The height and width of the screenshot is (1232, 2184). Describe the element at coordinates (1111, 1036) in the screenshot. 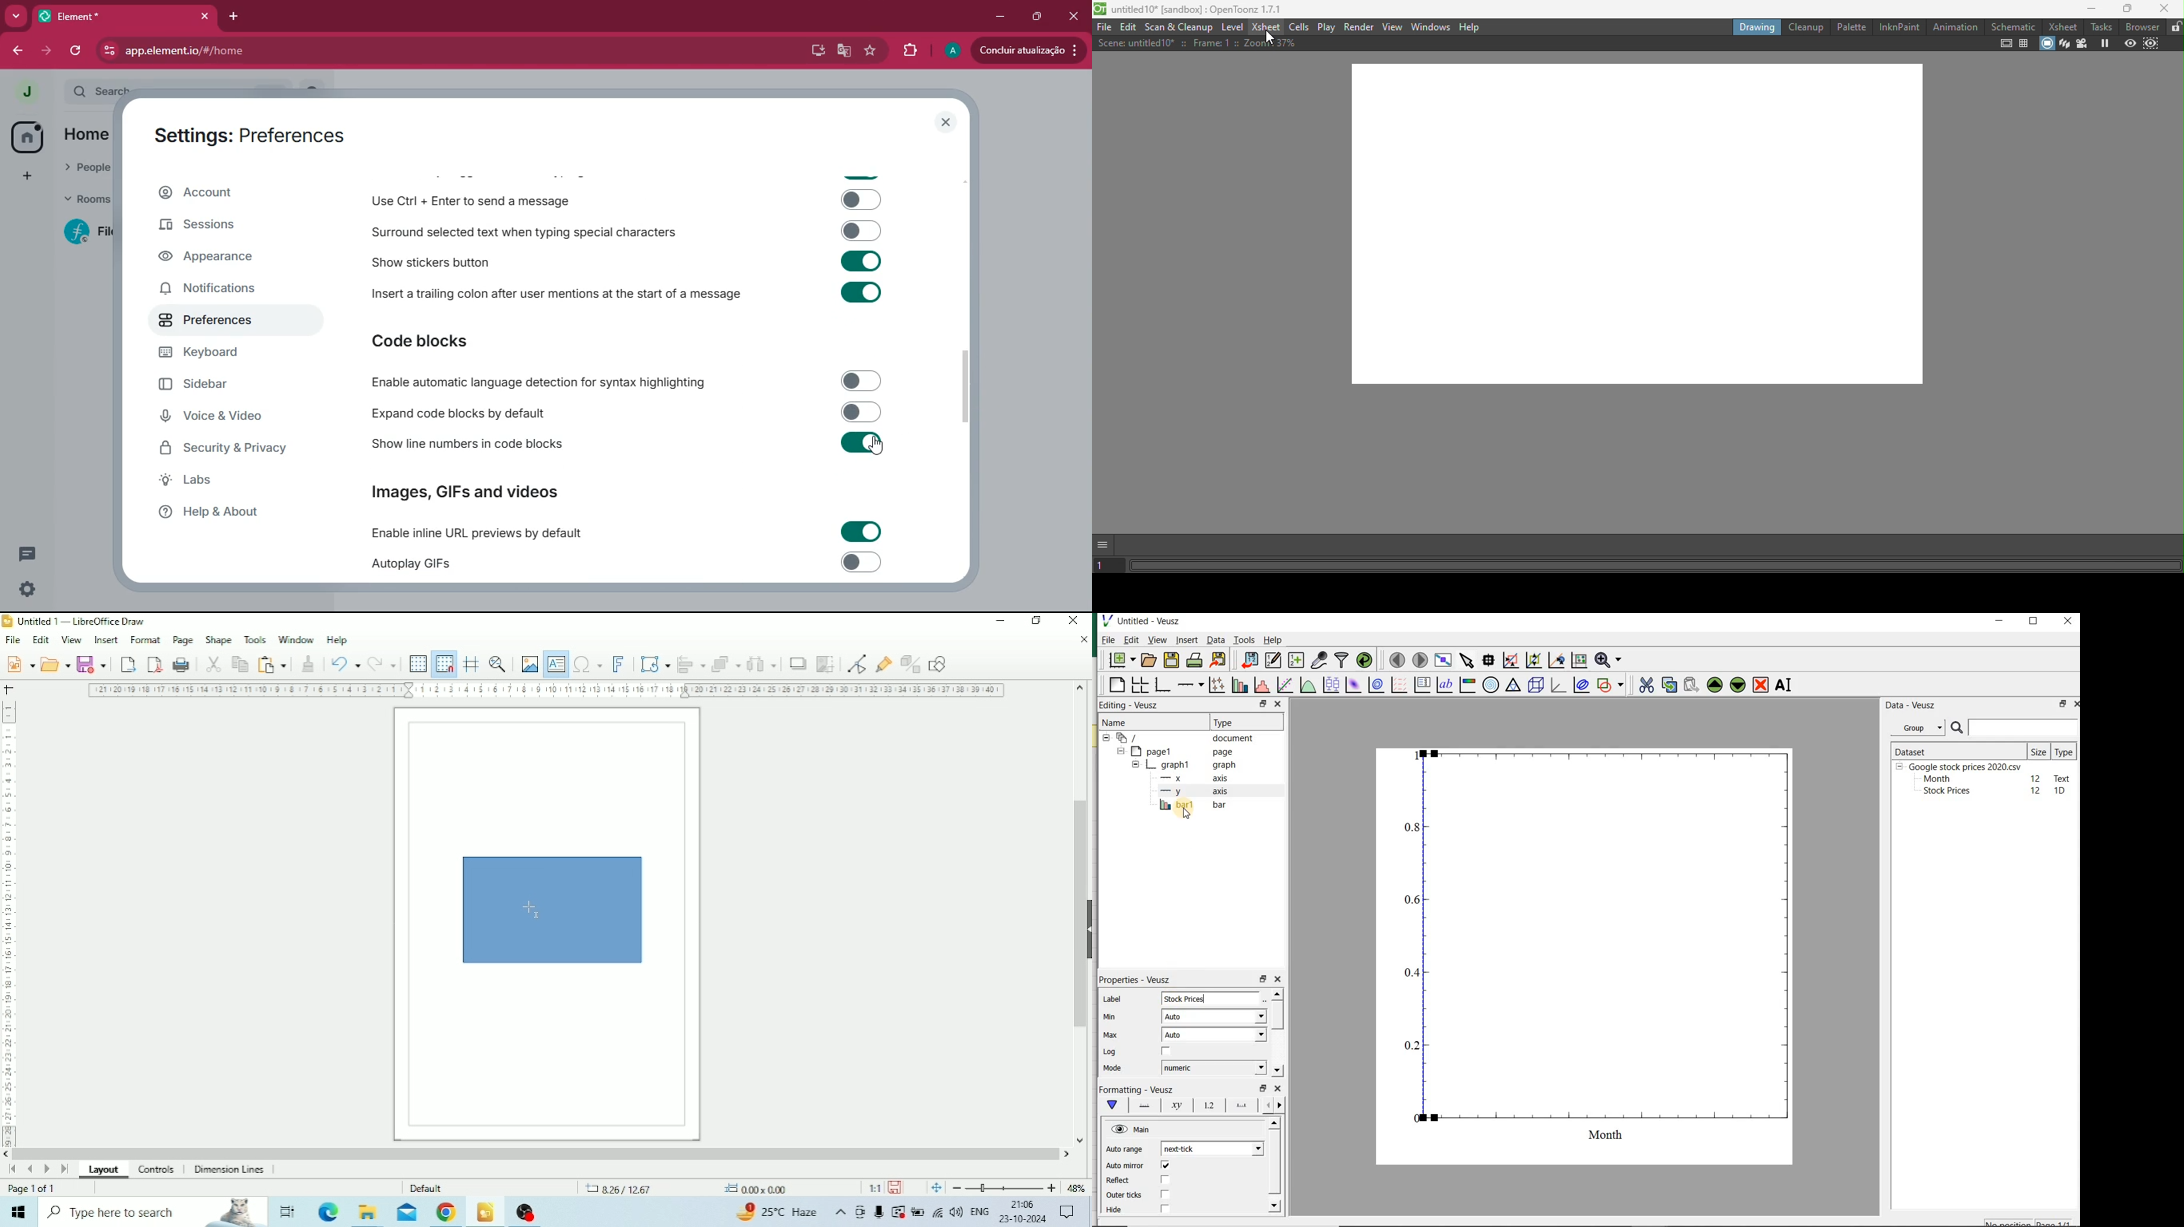

I see `Max` at that location.